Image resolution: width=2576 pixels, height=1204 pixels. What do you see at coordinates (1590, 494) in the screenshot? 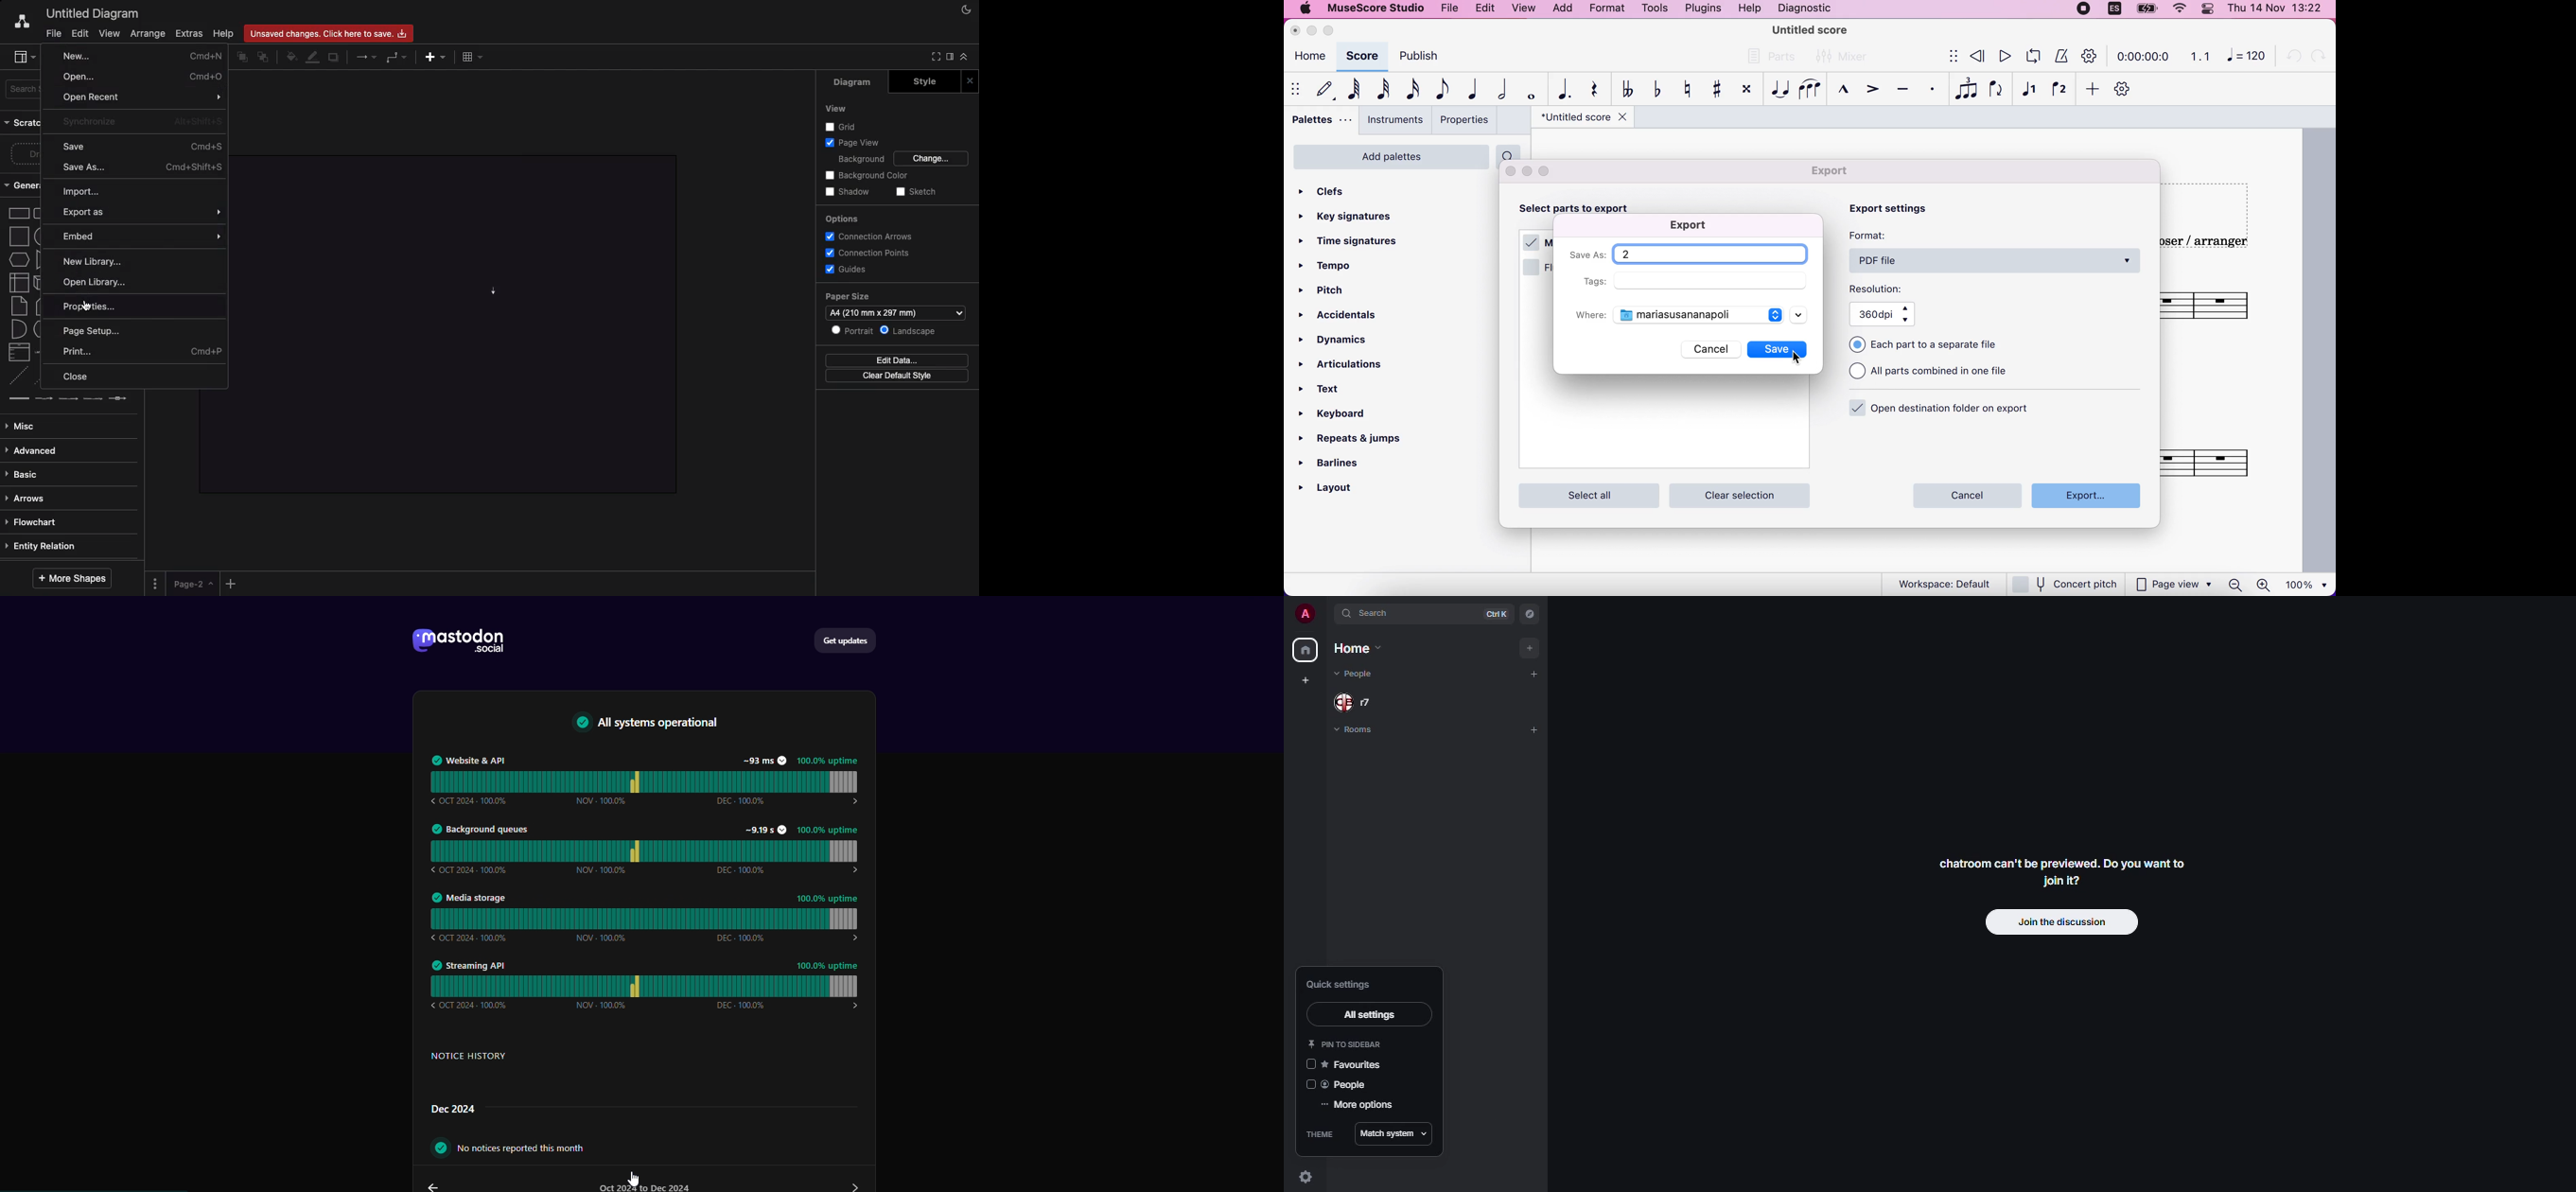
I see `select all` at bounding box center [1590, 494].